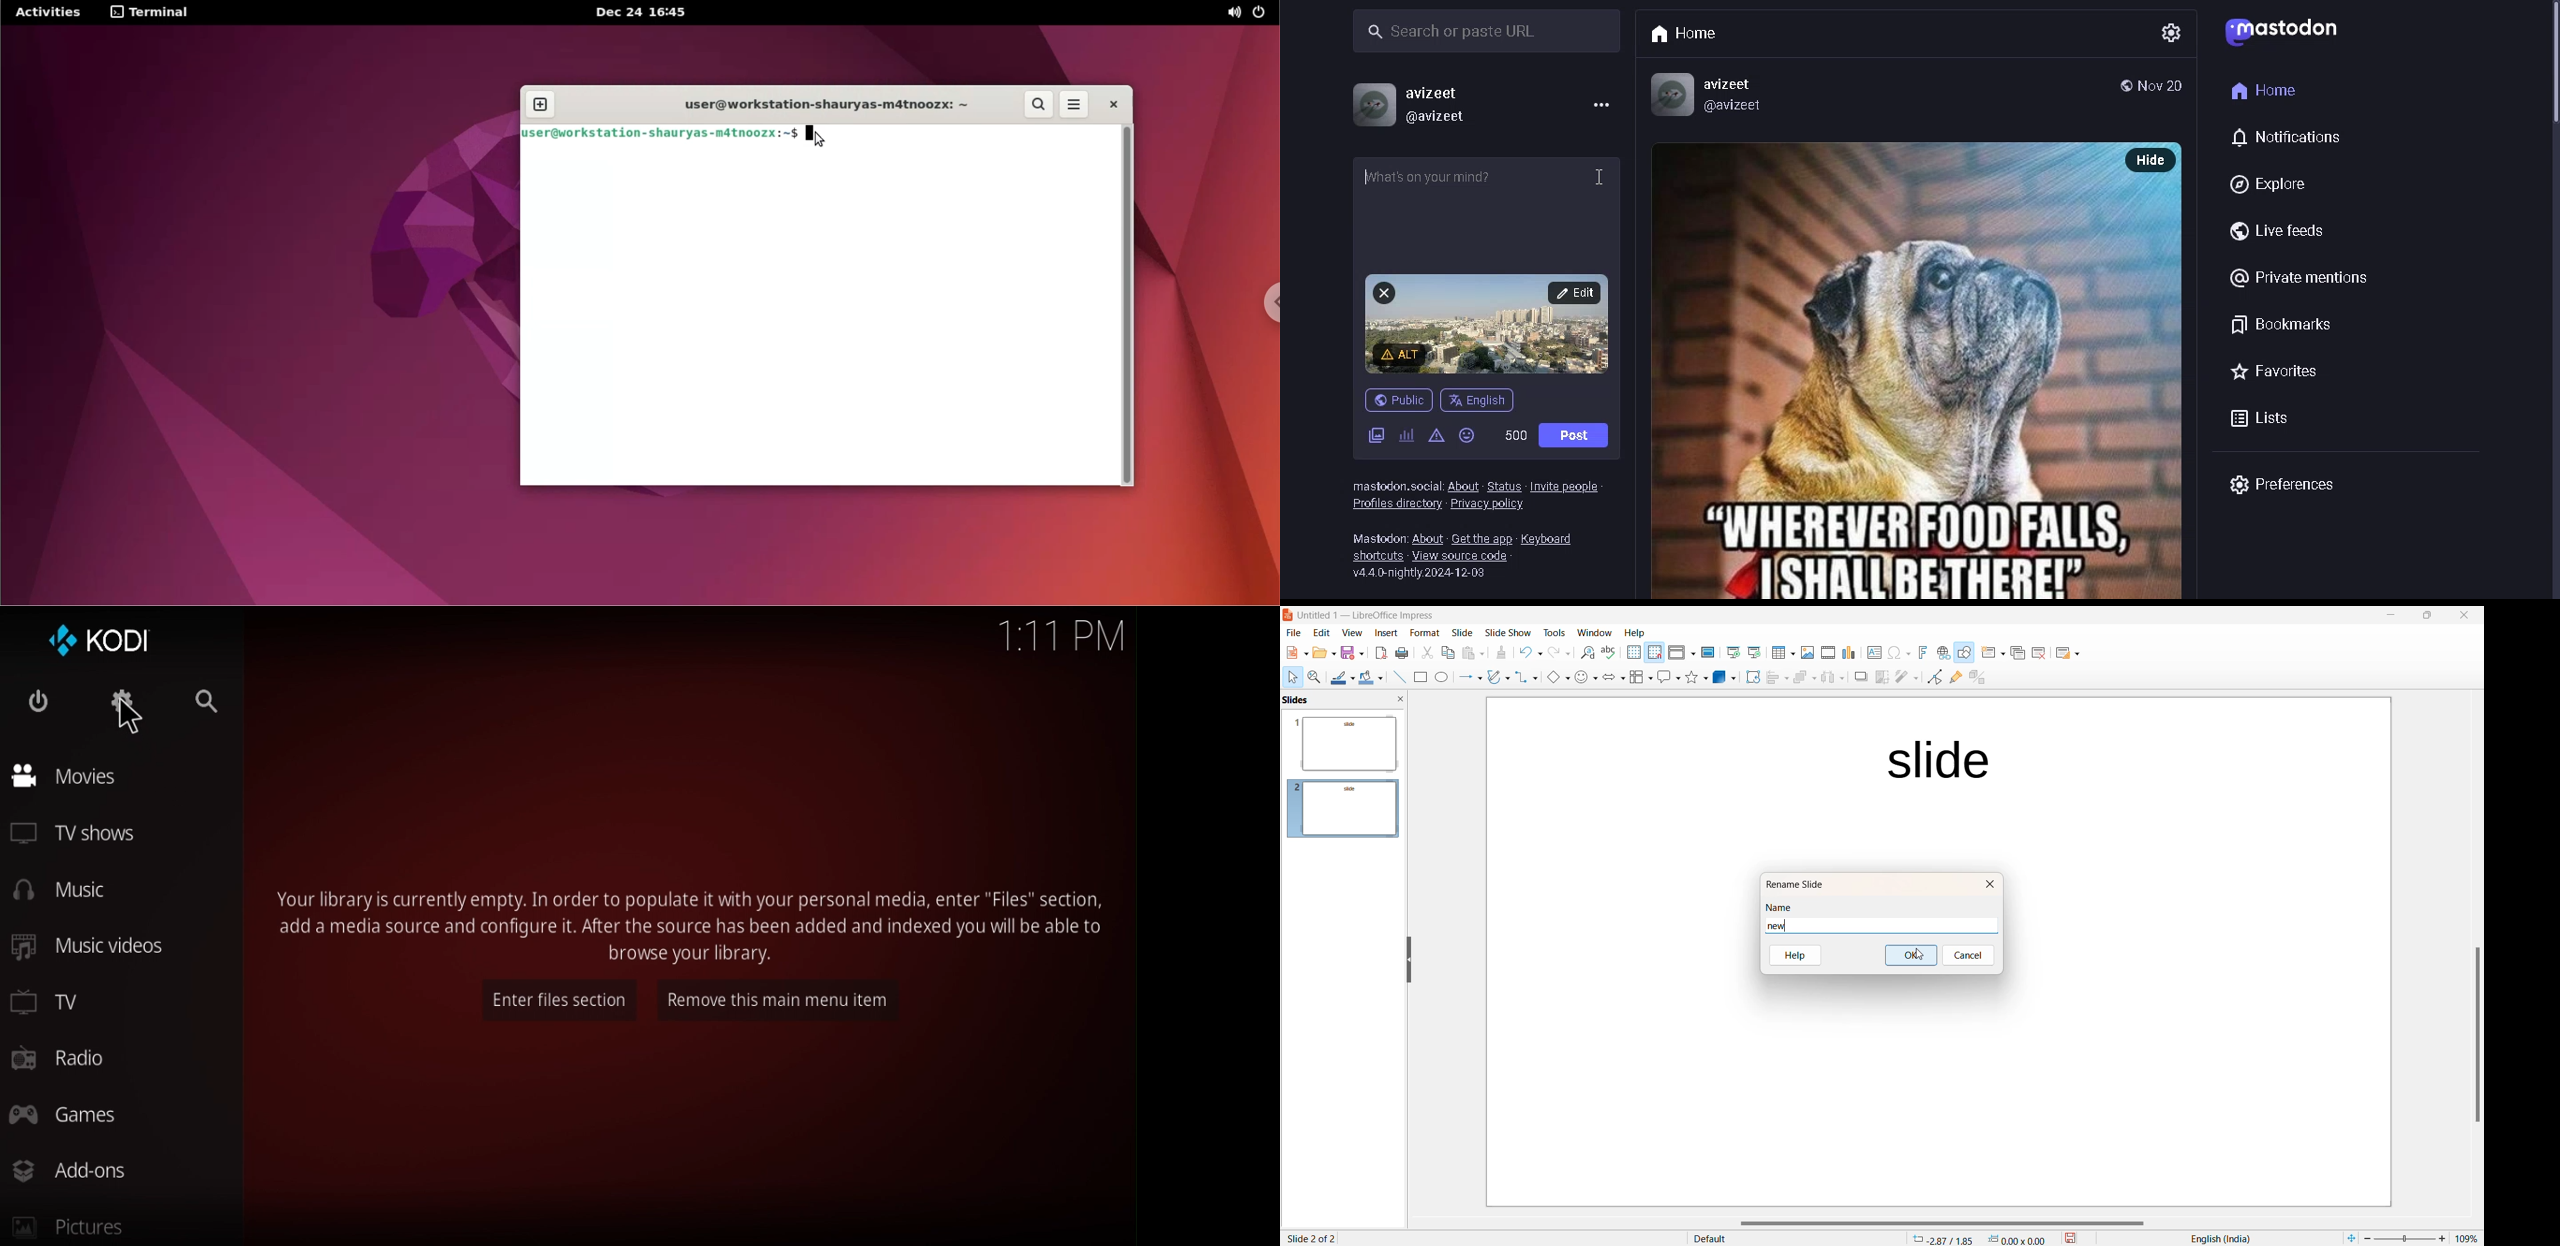 The image size is (2576, 1260). I want to click on shortcuts, so click(1377, 557).